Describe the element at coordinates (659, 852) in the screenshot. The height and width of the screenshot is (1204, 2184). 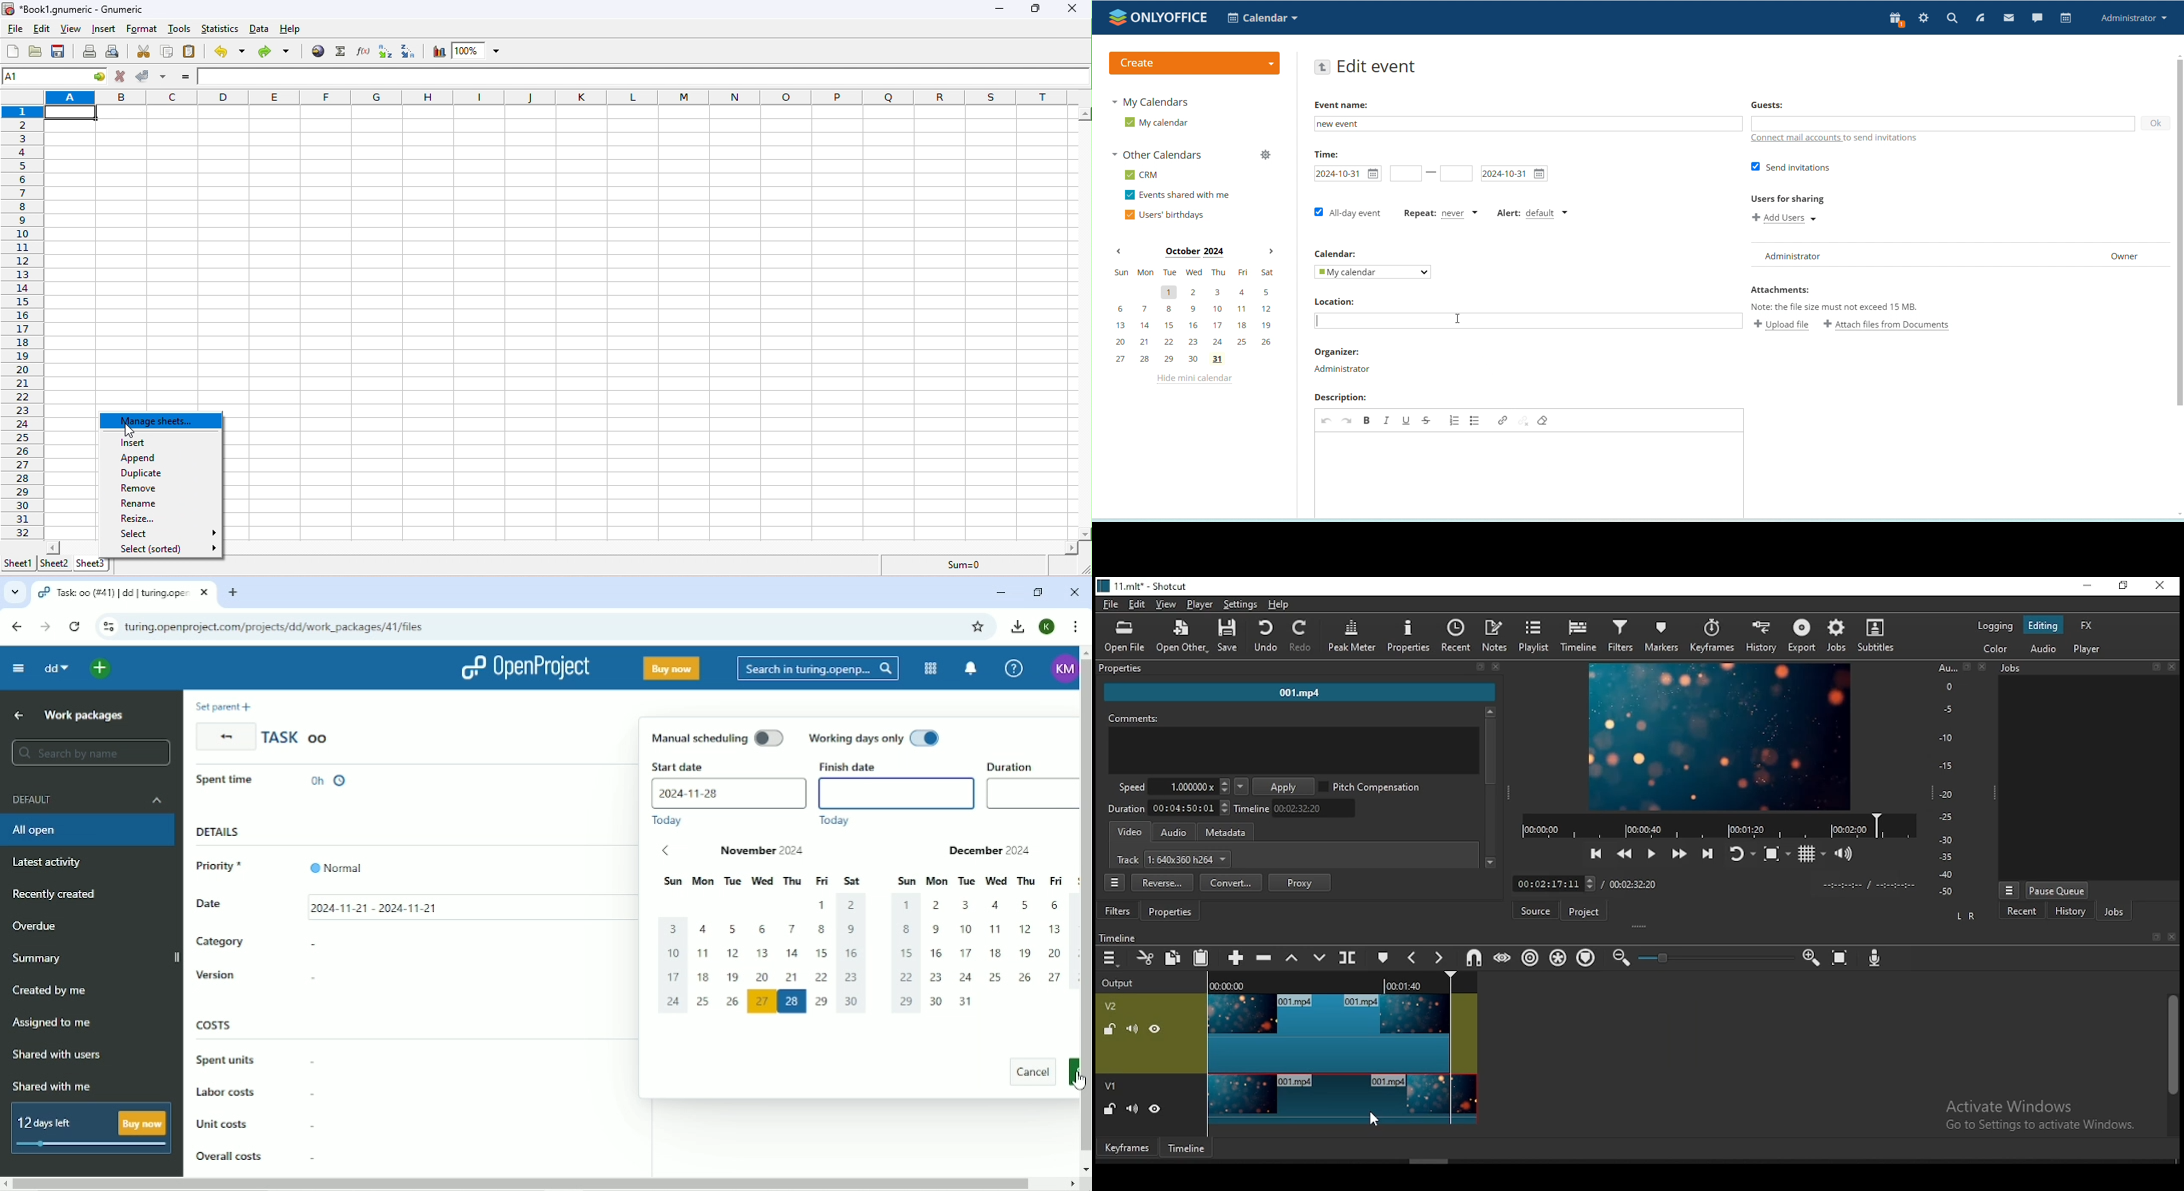
I see `previous dates` at that location.